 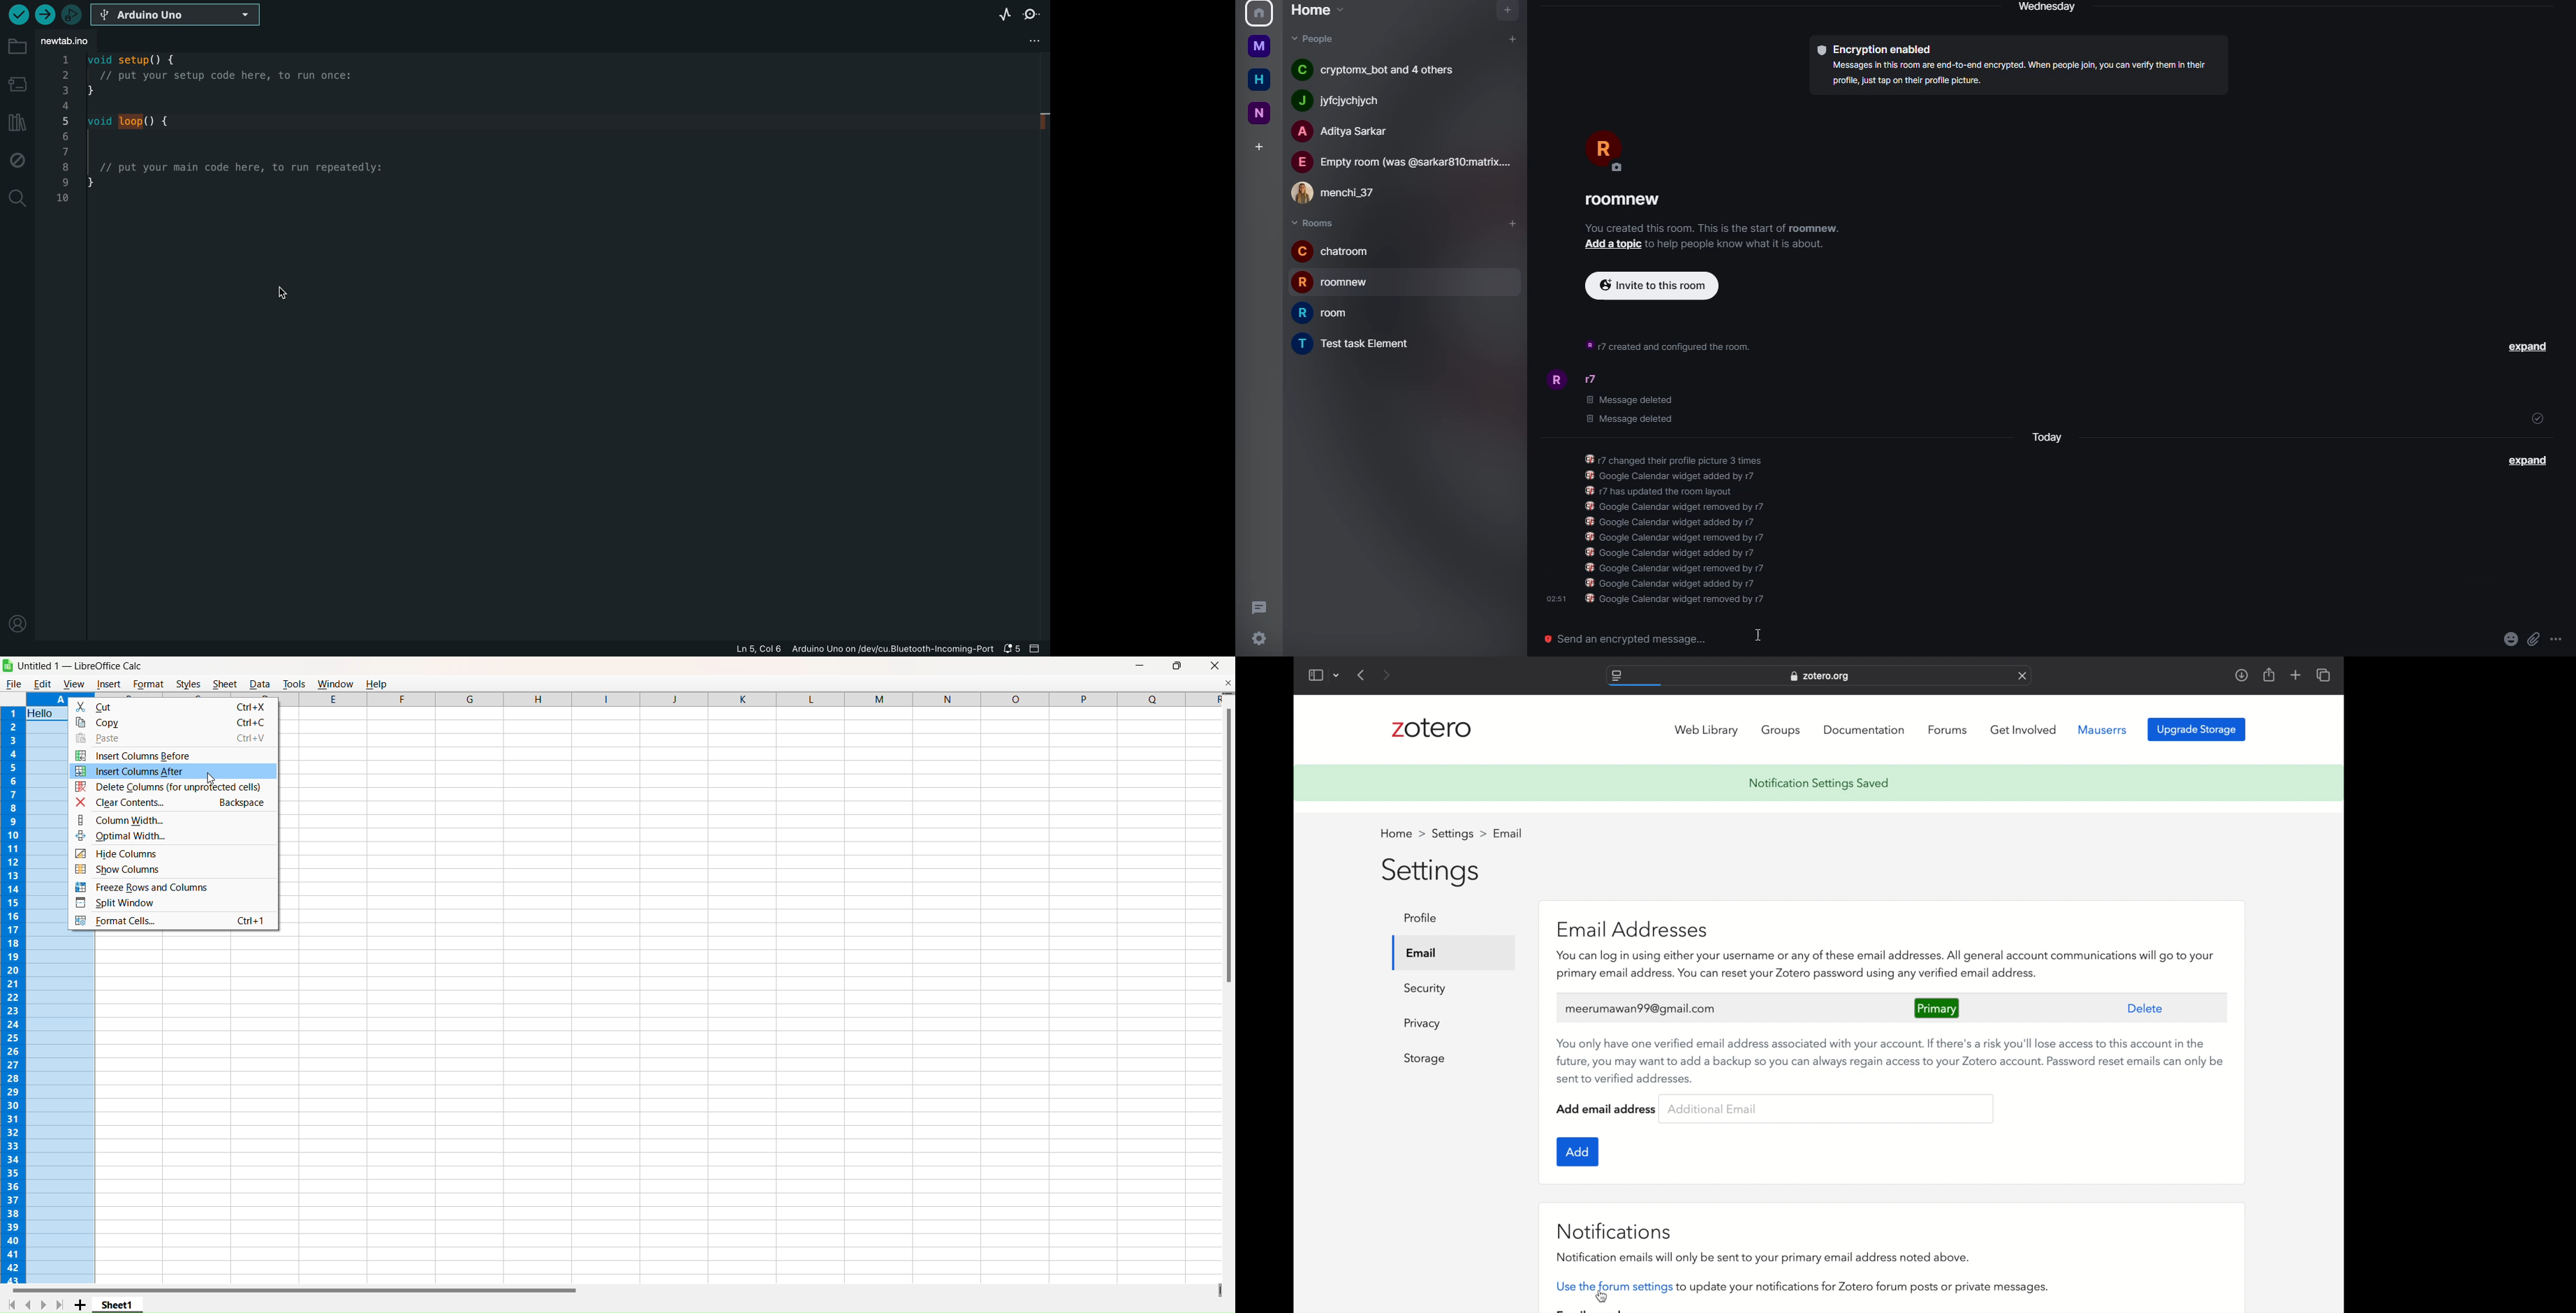 What do you see at coordinates (61, 1108) in the screenshot?
I see `column A selected` at bounding box center [61, 1108].